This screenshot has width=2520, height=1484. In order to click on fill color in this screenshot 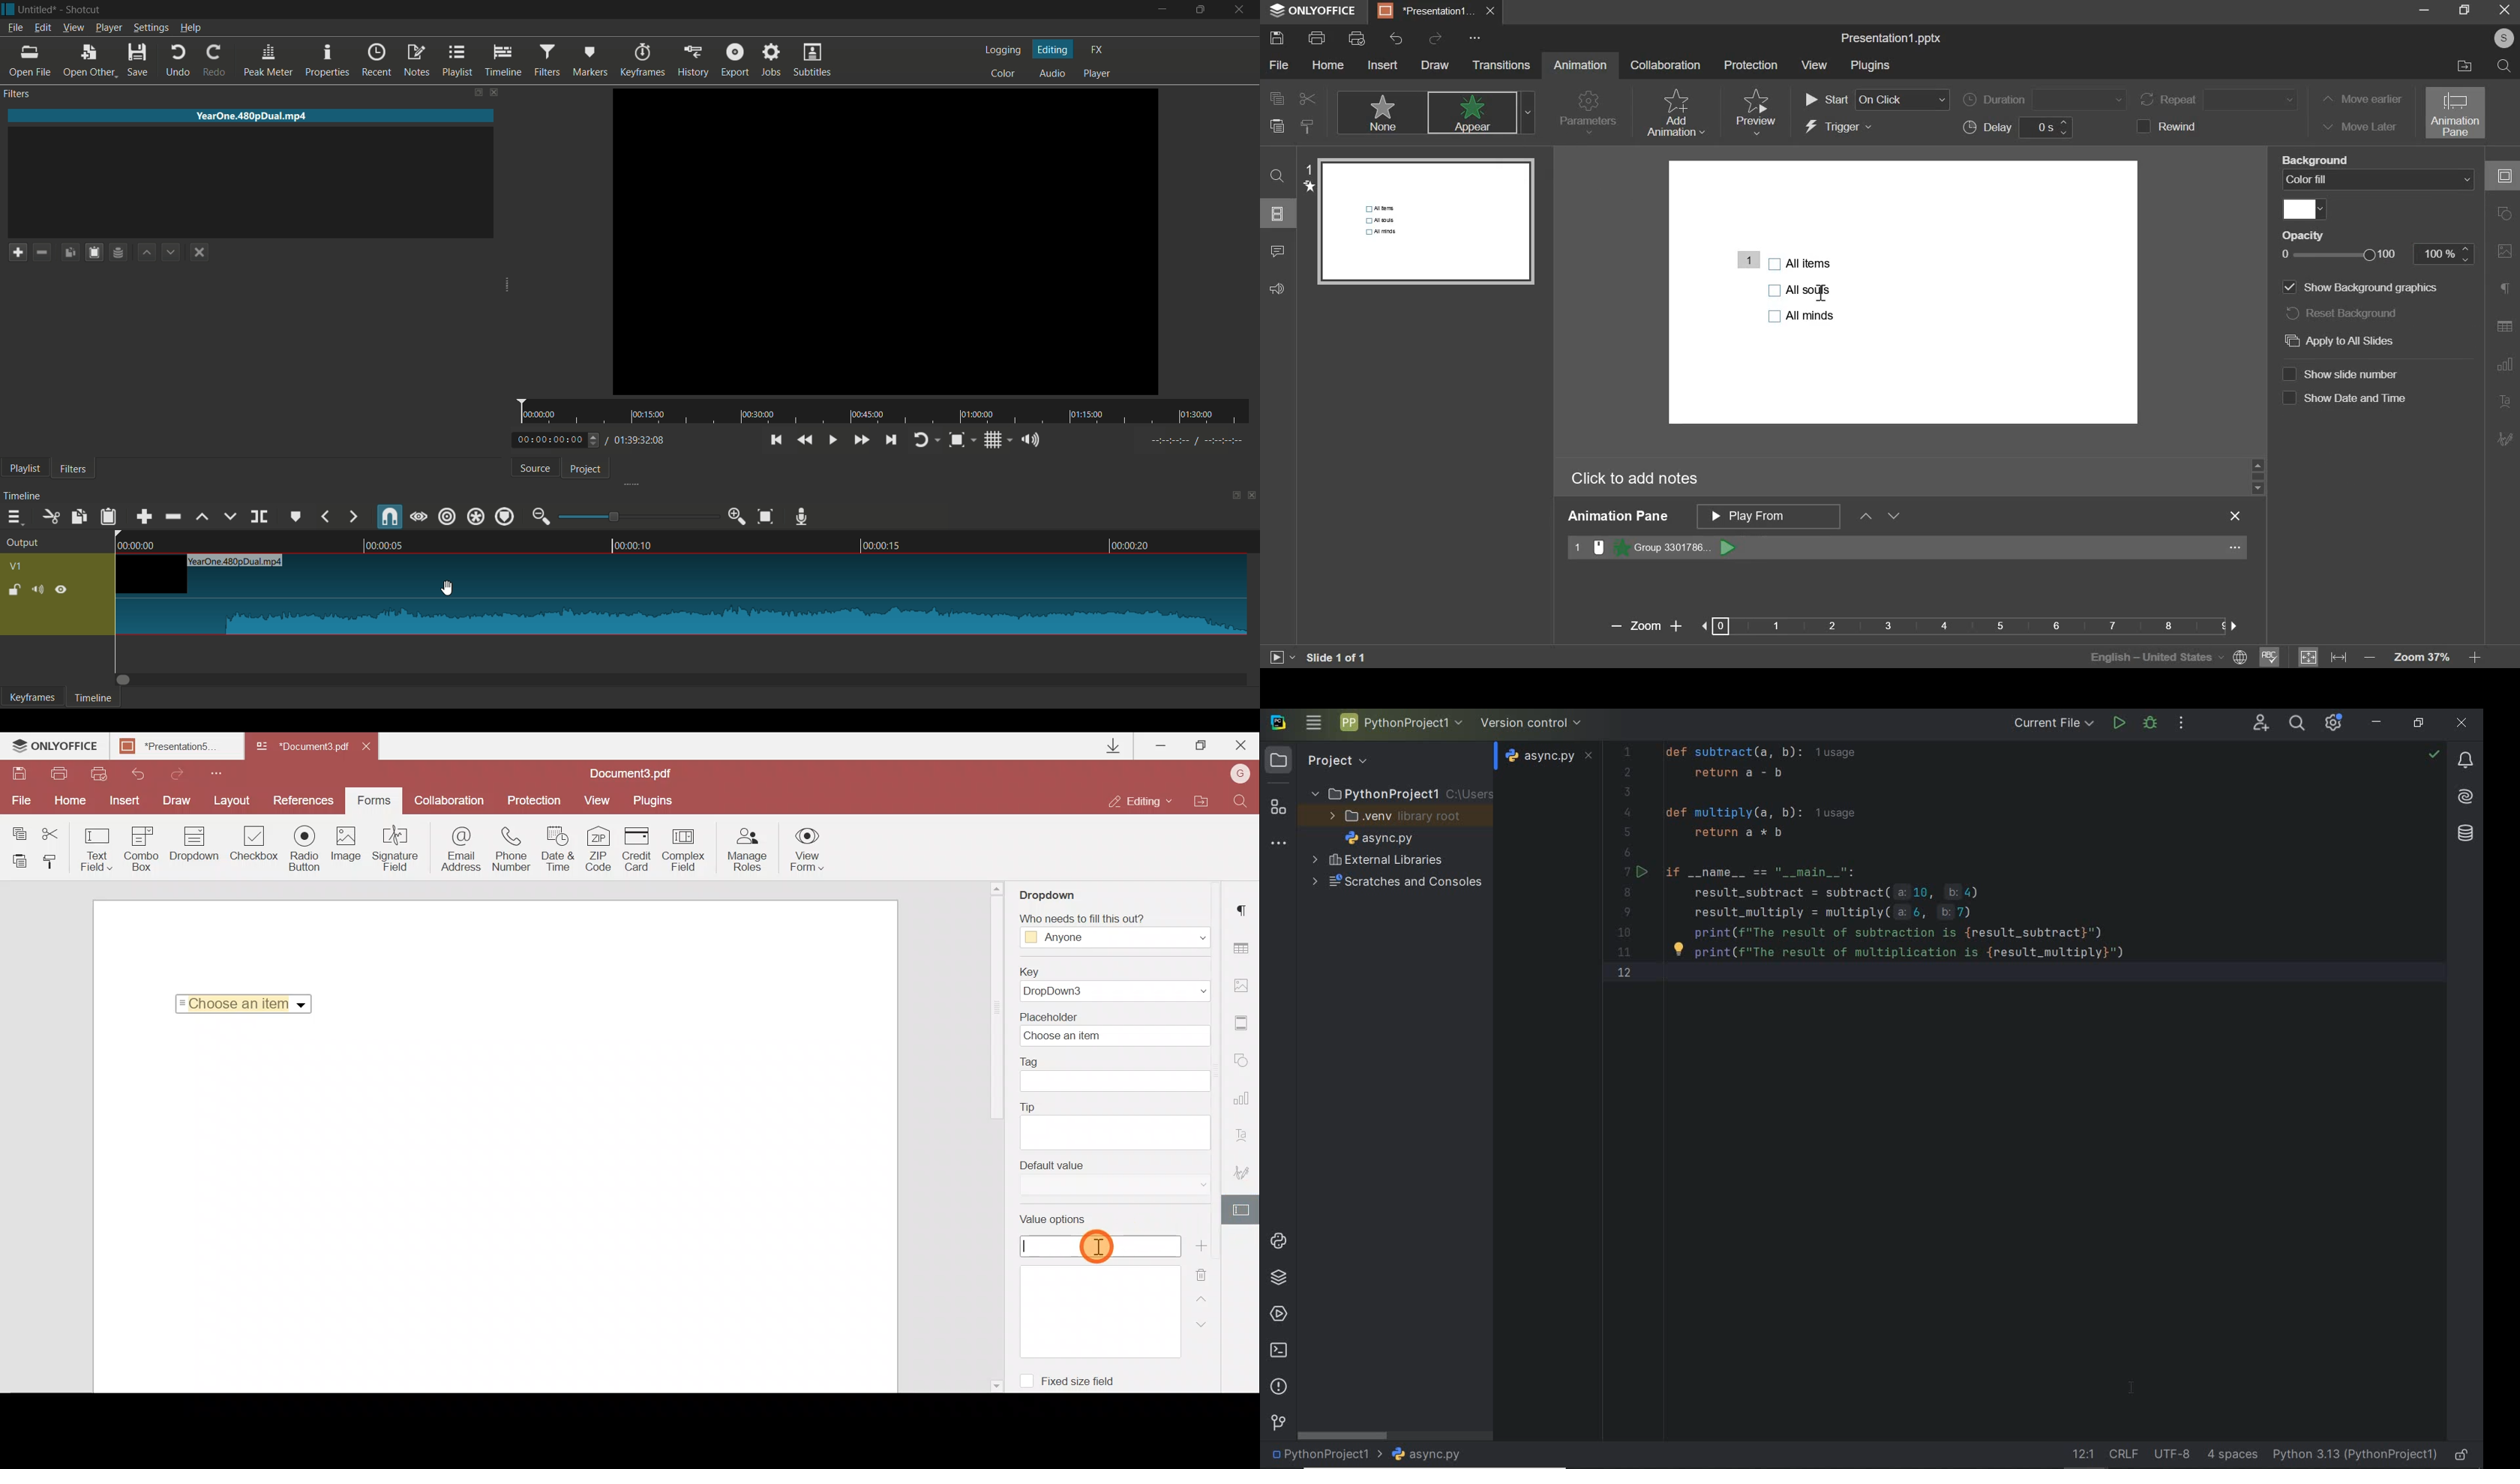, I will do `click(2304, 210)`.